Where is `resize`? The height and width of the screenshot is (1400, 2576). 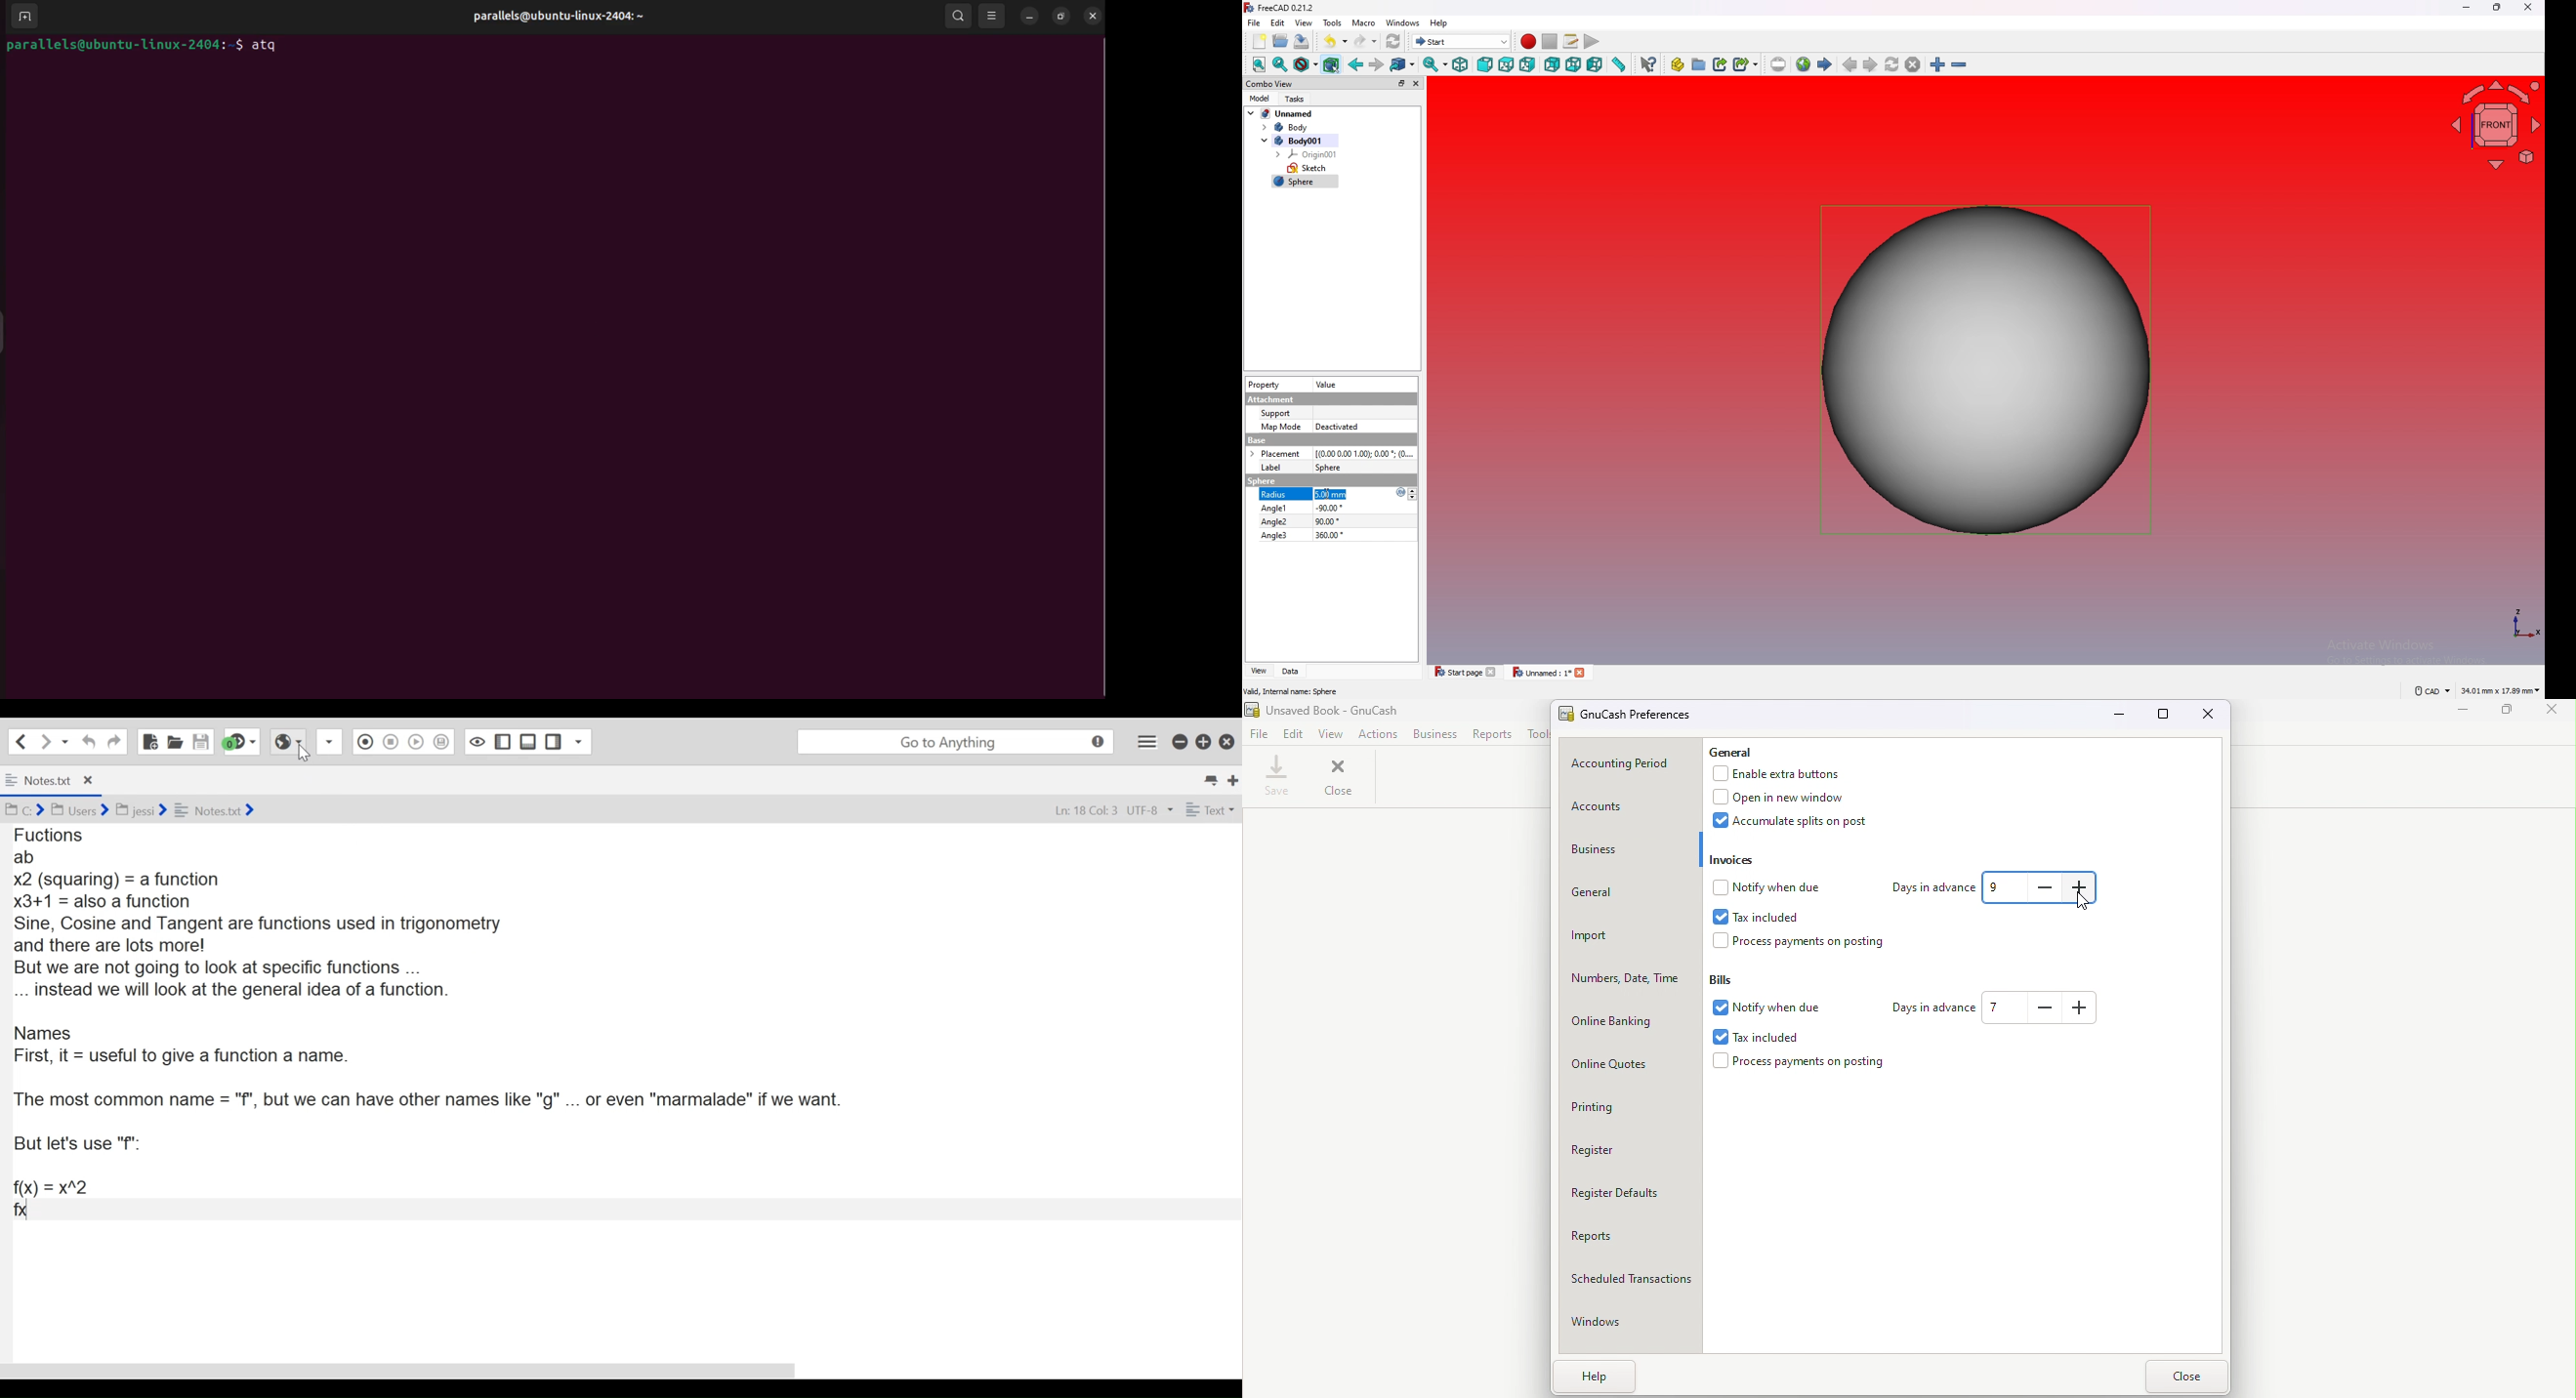
resize is located at coordinates (2497, 8).